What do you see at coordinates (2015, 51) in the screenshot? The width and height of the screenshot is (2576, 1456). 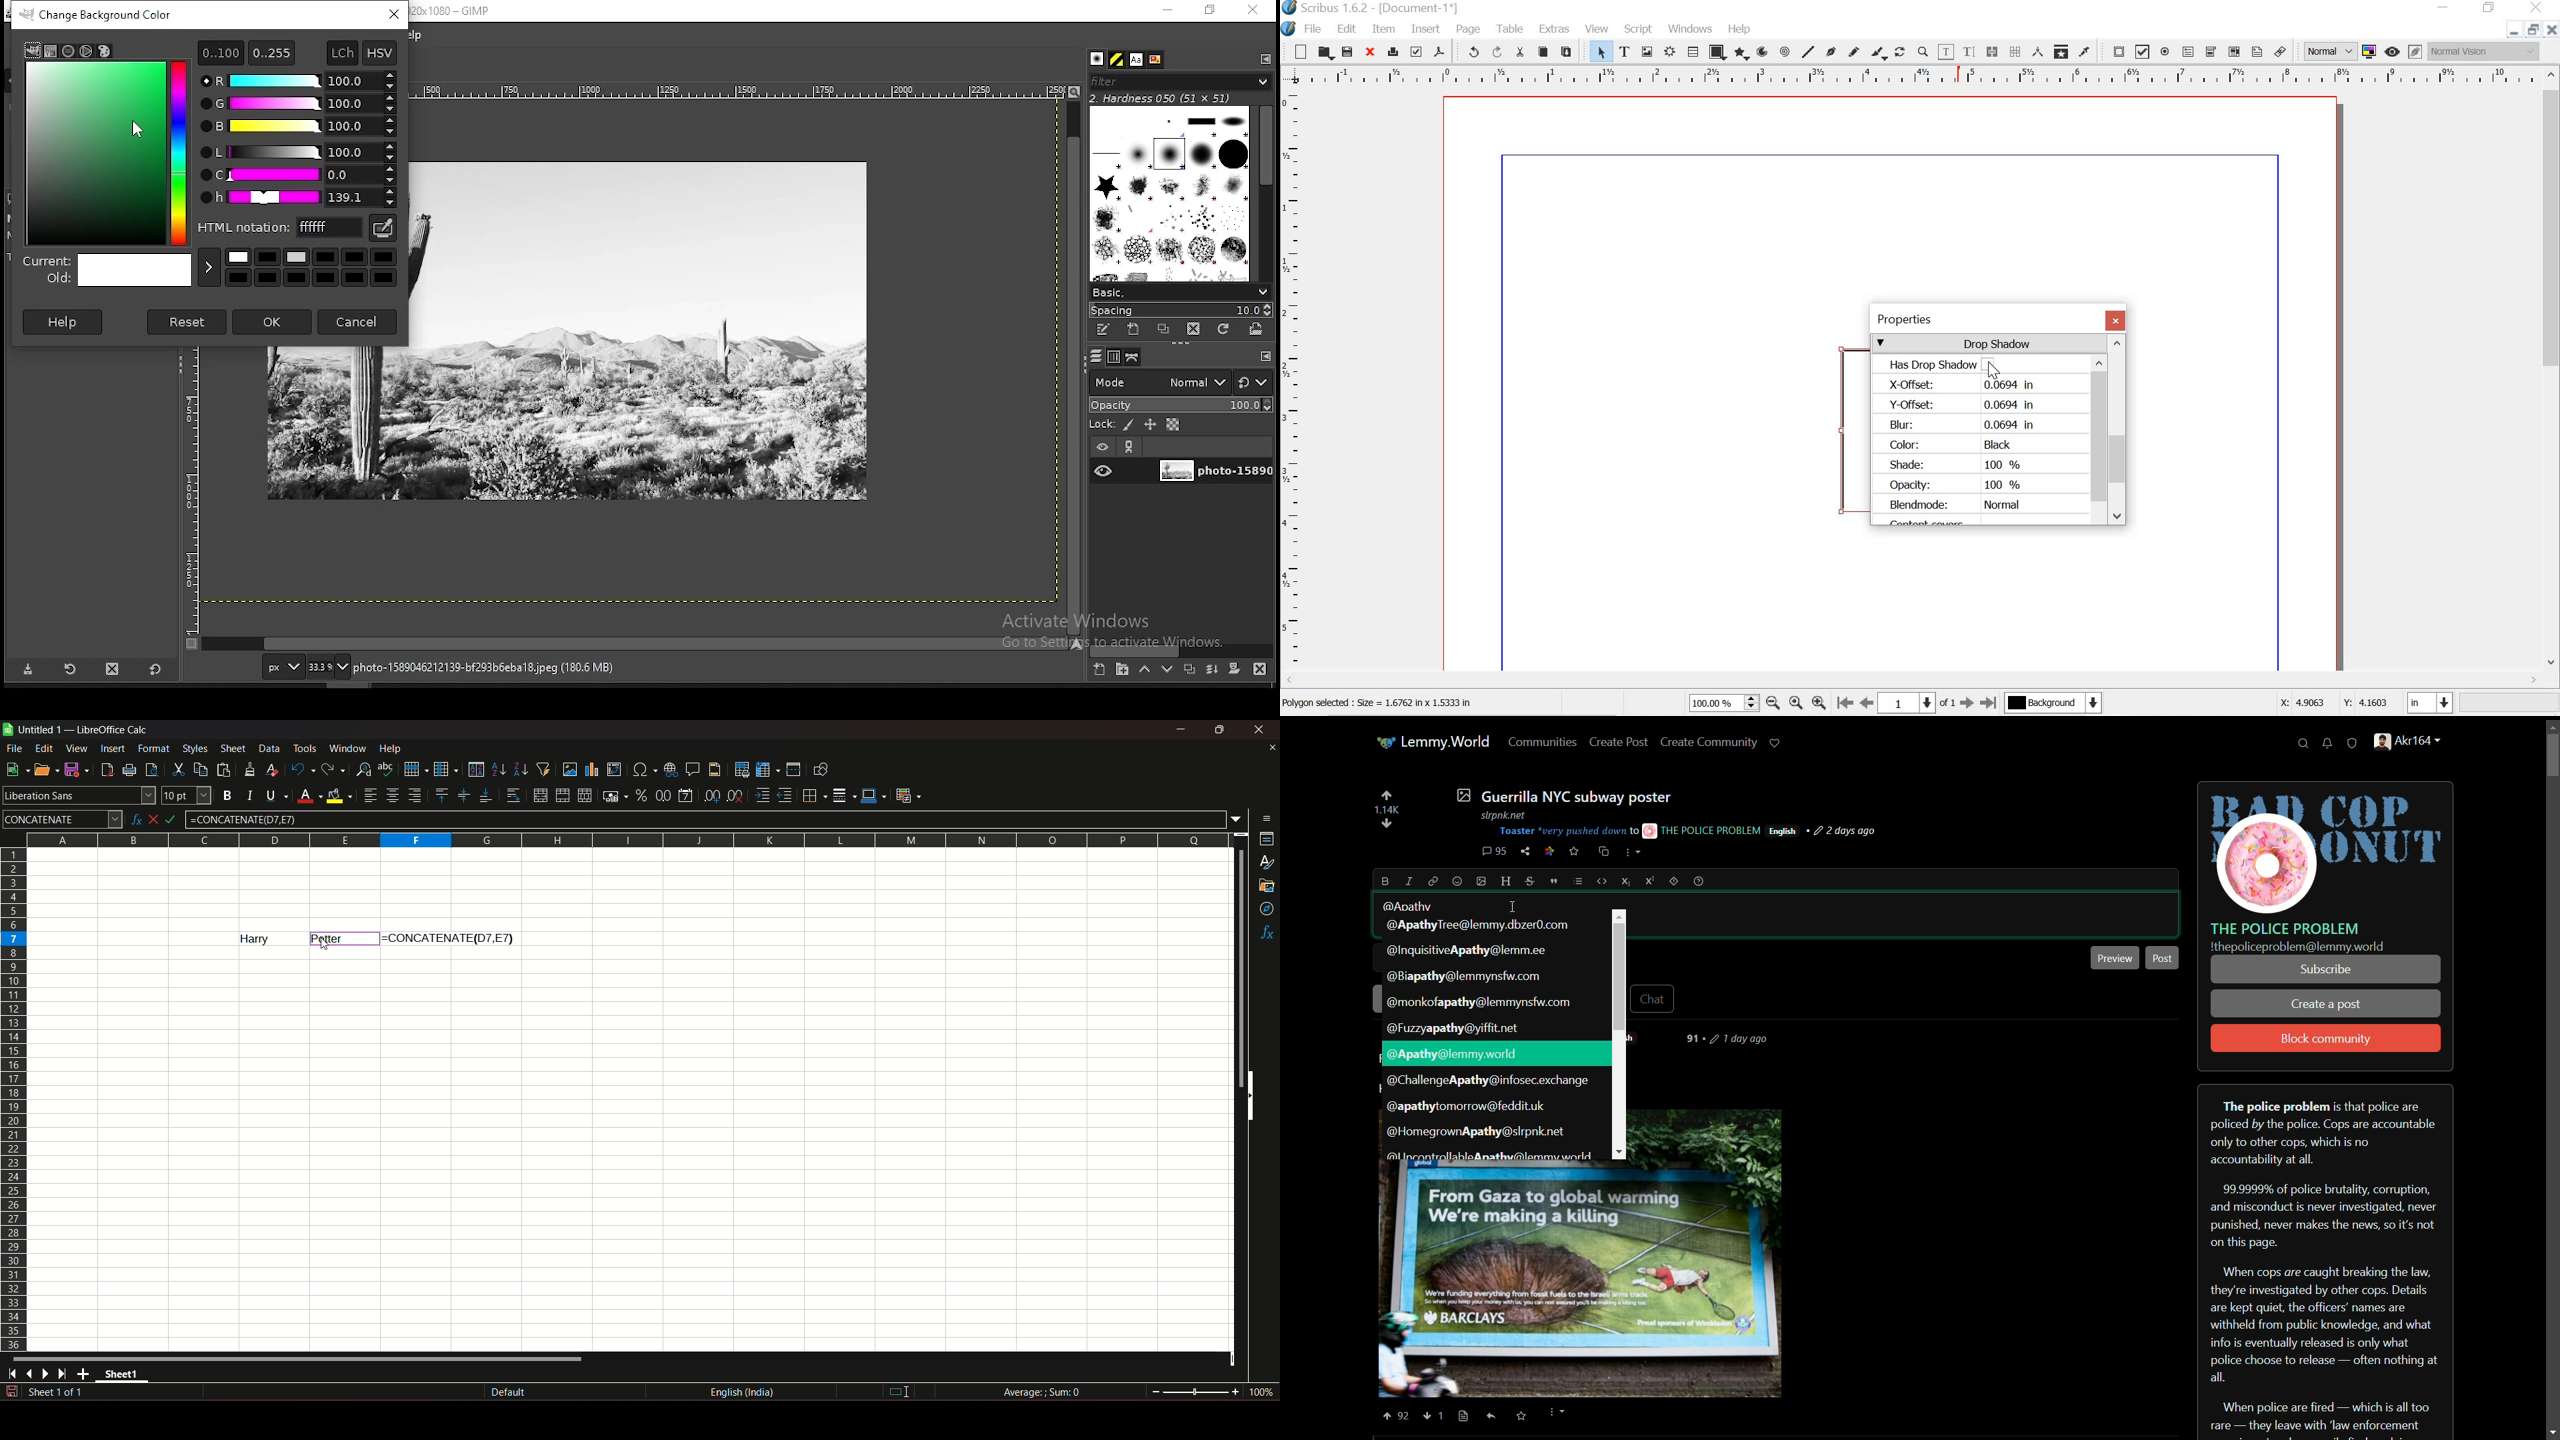 I see `unlink text frame` at bounding box center [2015, 51].